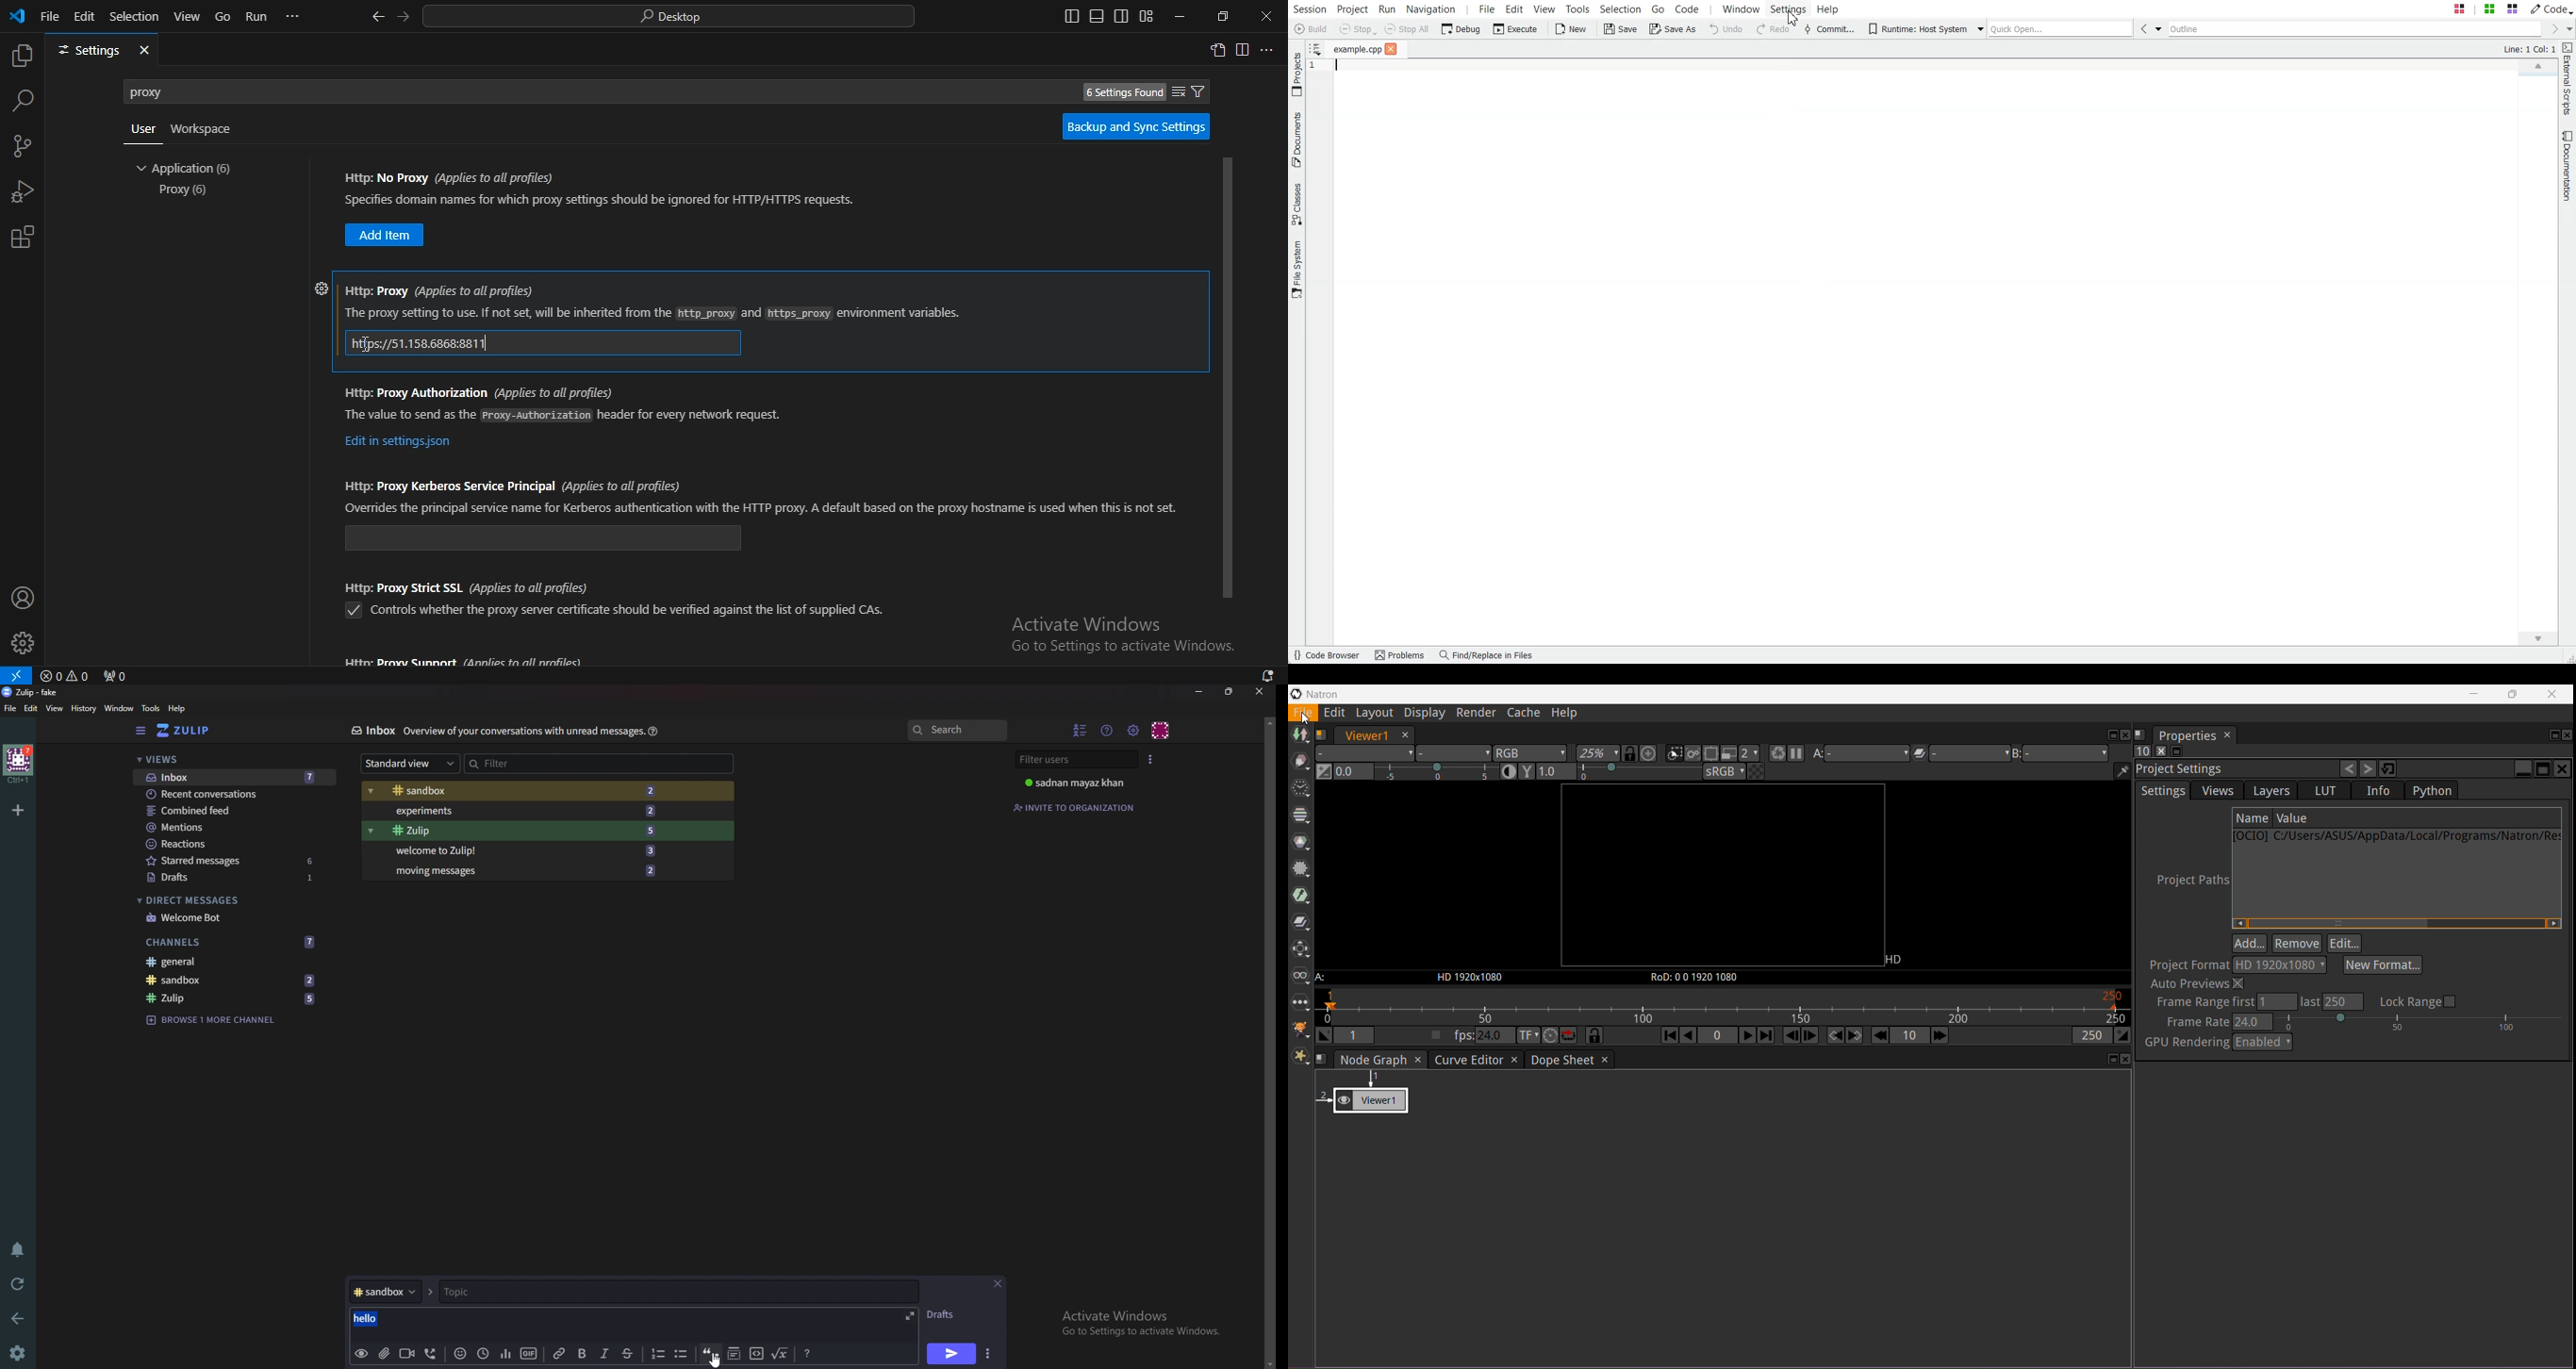 This screenshot has width=2576, height=1372. Describe the element at coordinates (2363, 1023) in the screenshot. I see `Set Frame Rate` at that location.